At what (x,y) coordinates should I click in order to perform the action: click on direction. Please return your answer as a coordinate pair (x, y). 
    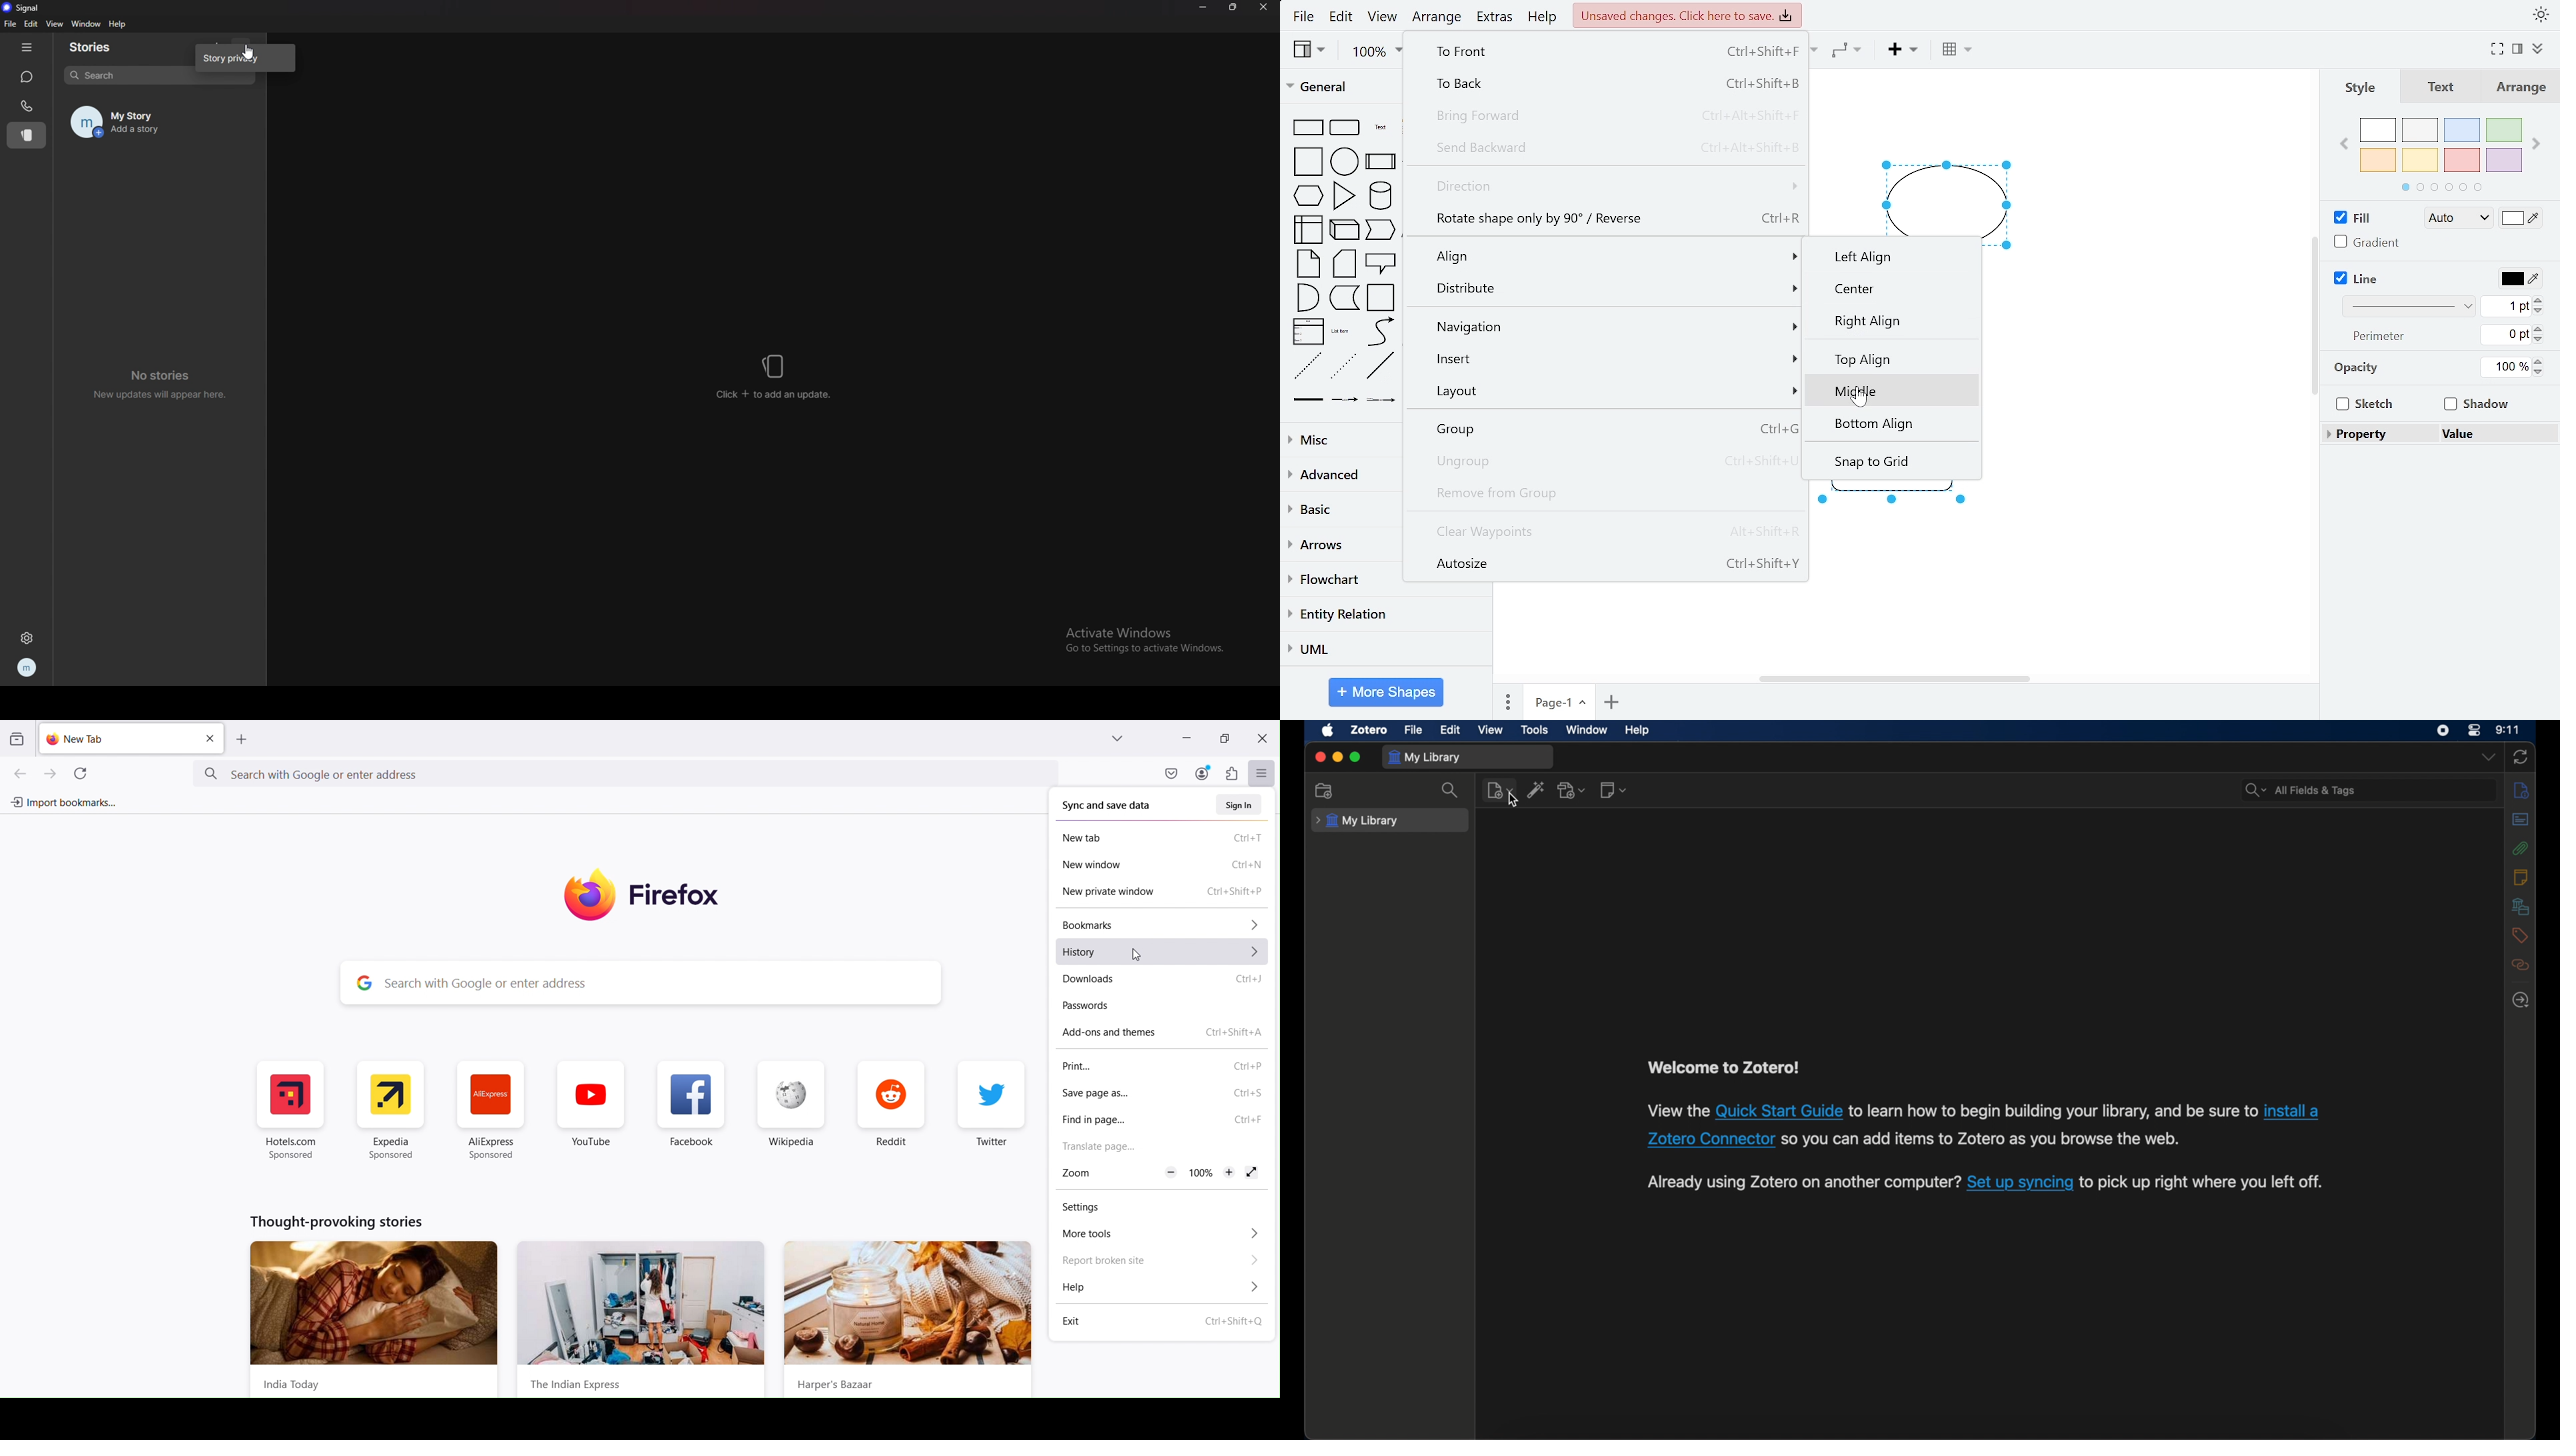
    Looking at the image, I should click on (1612, 187).